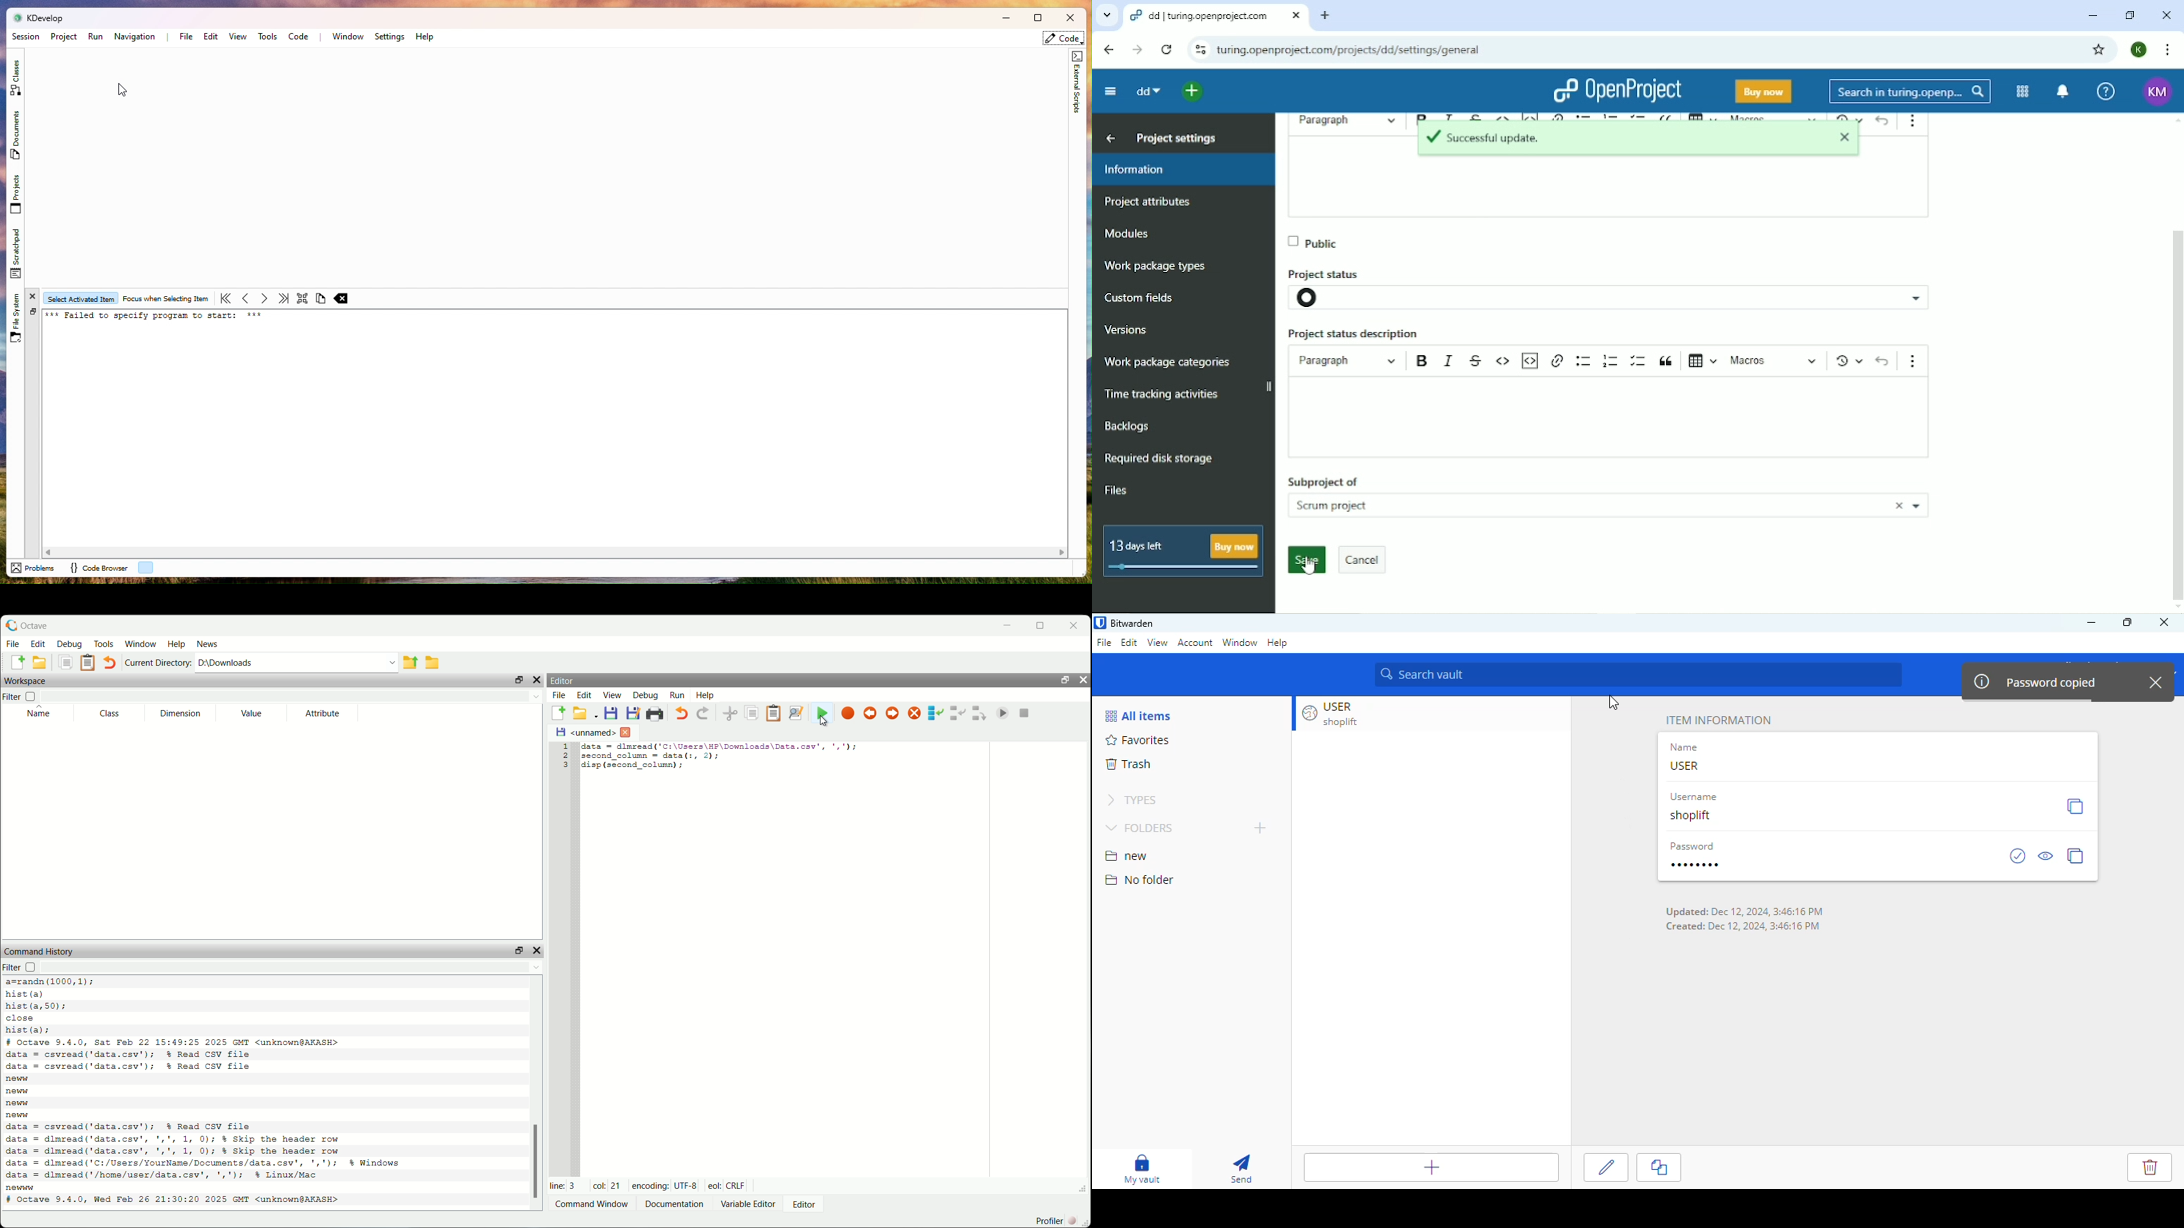 This screenshot has width=2184, height=1232. What do you see at coordinates (1128, 425) in the screenshot?
I see `Backlogs` at bounding box center [1128, 425].